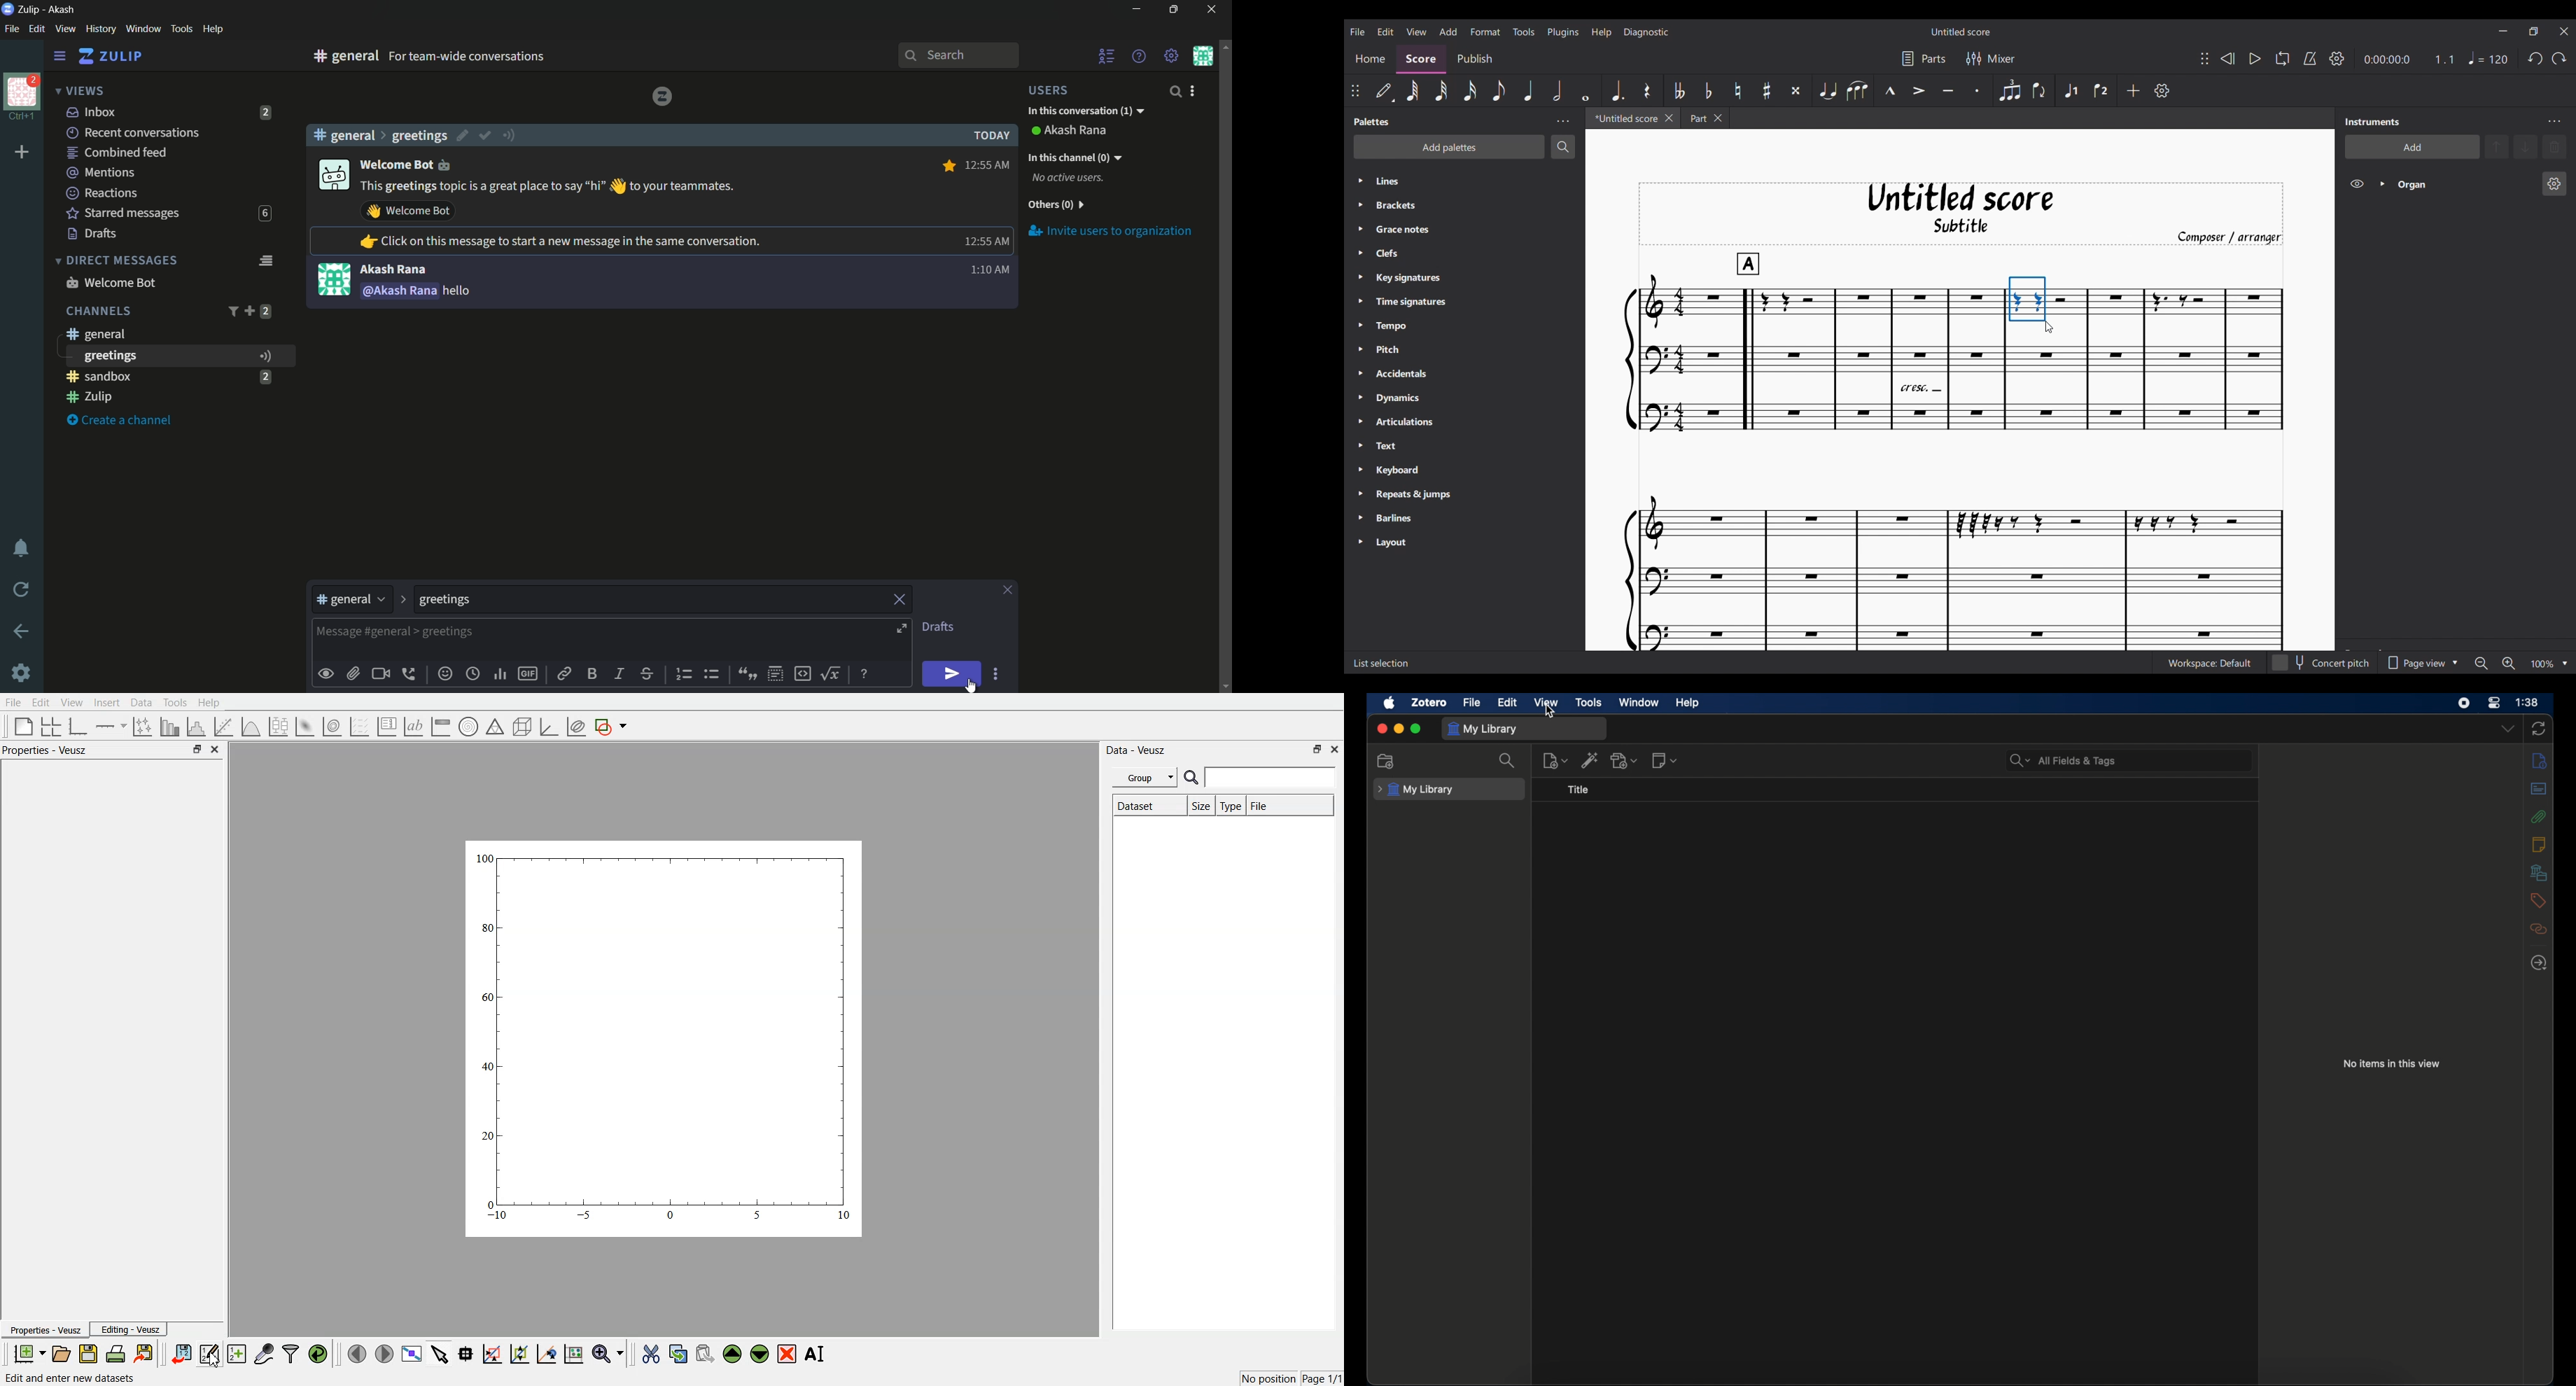  What do you see at coordinates (2554, 184) in the screenshot?
I see `Organ instrument settings` at bounding box center [2554, 184].